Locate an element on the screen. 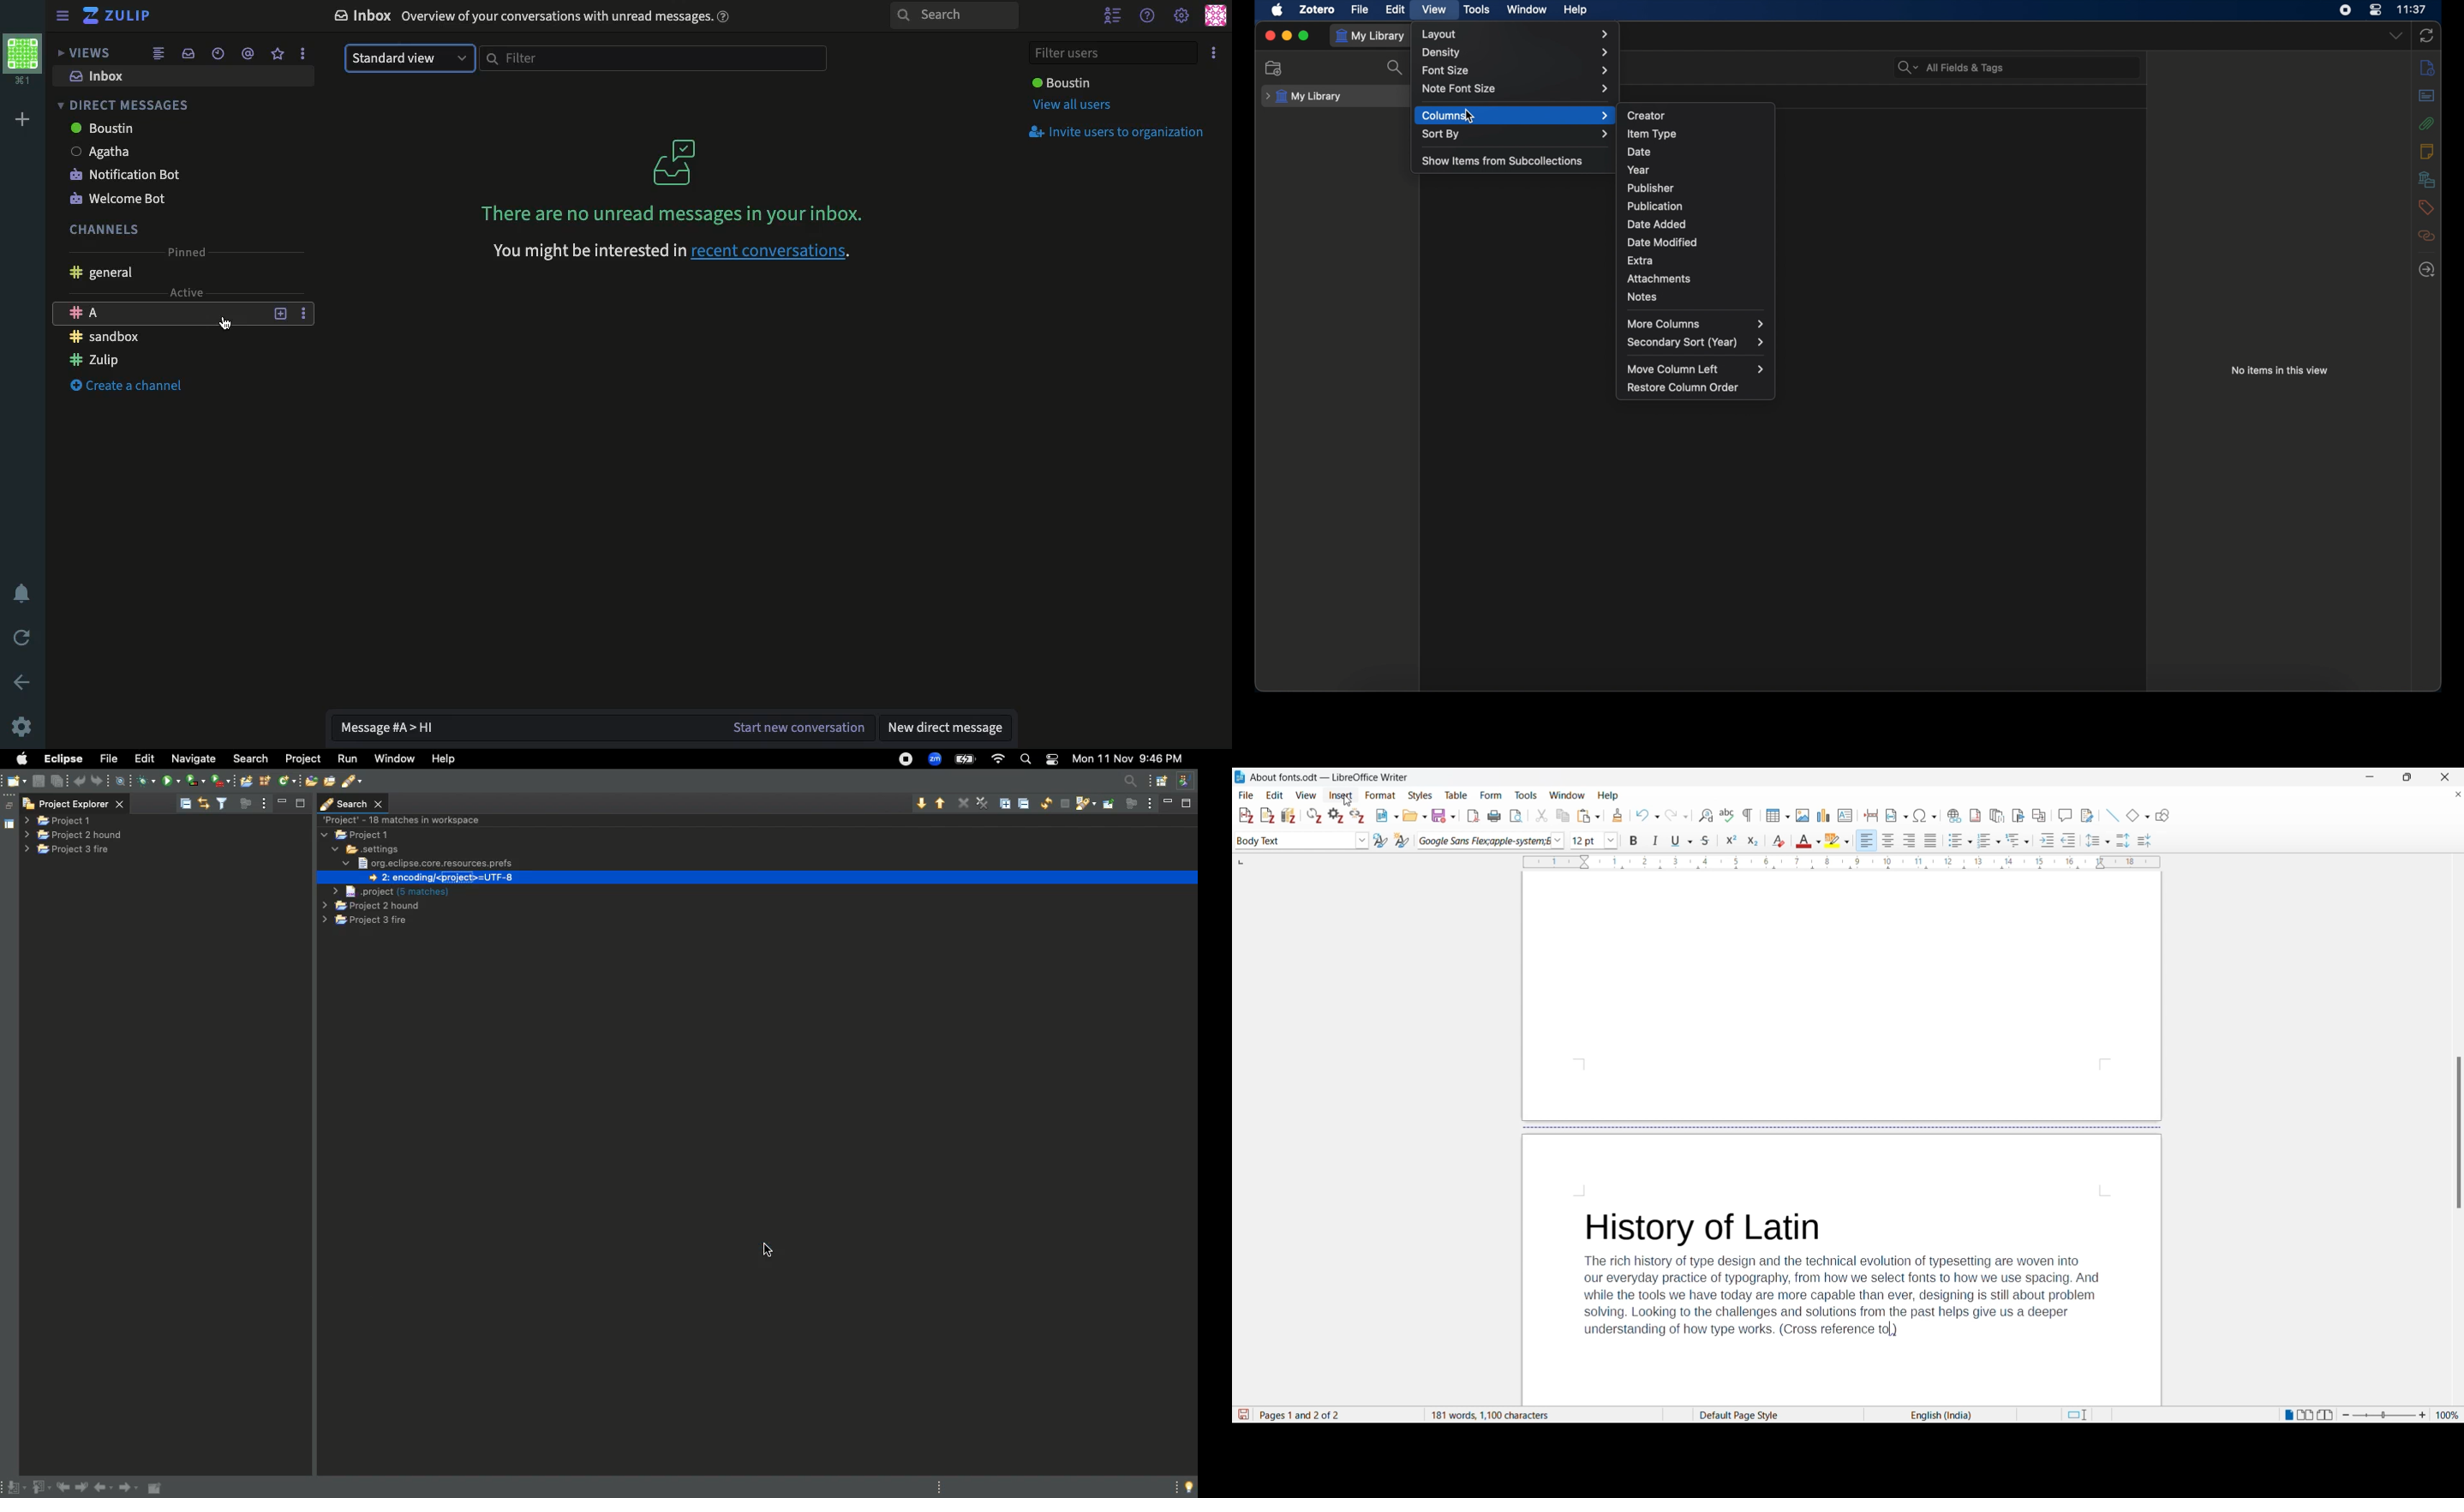 The height and width of the screenshot is (1512, 2464). Pin editor is located at coordinates (156, 1488).